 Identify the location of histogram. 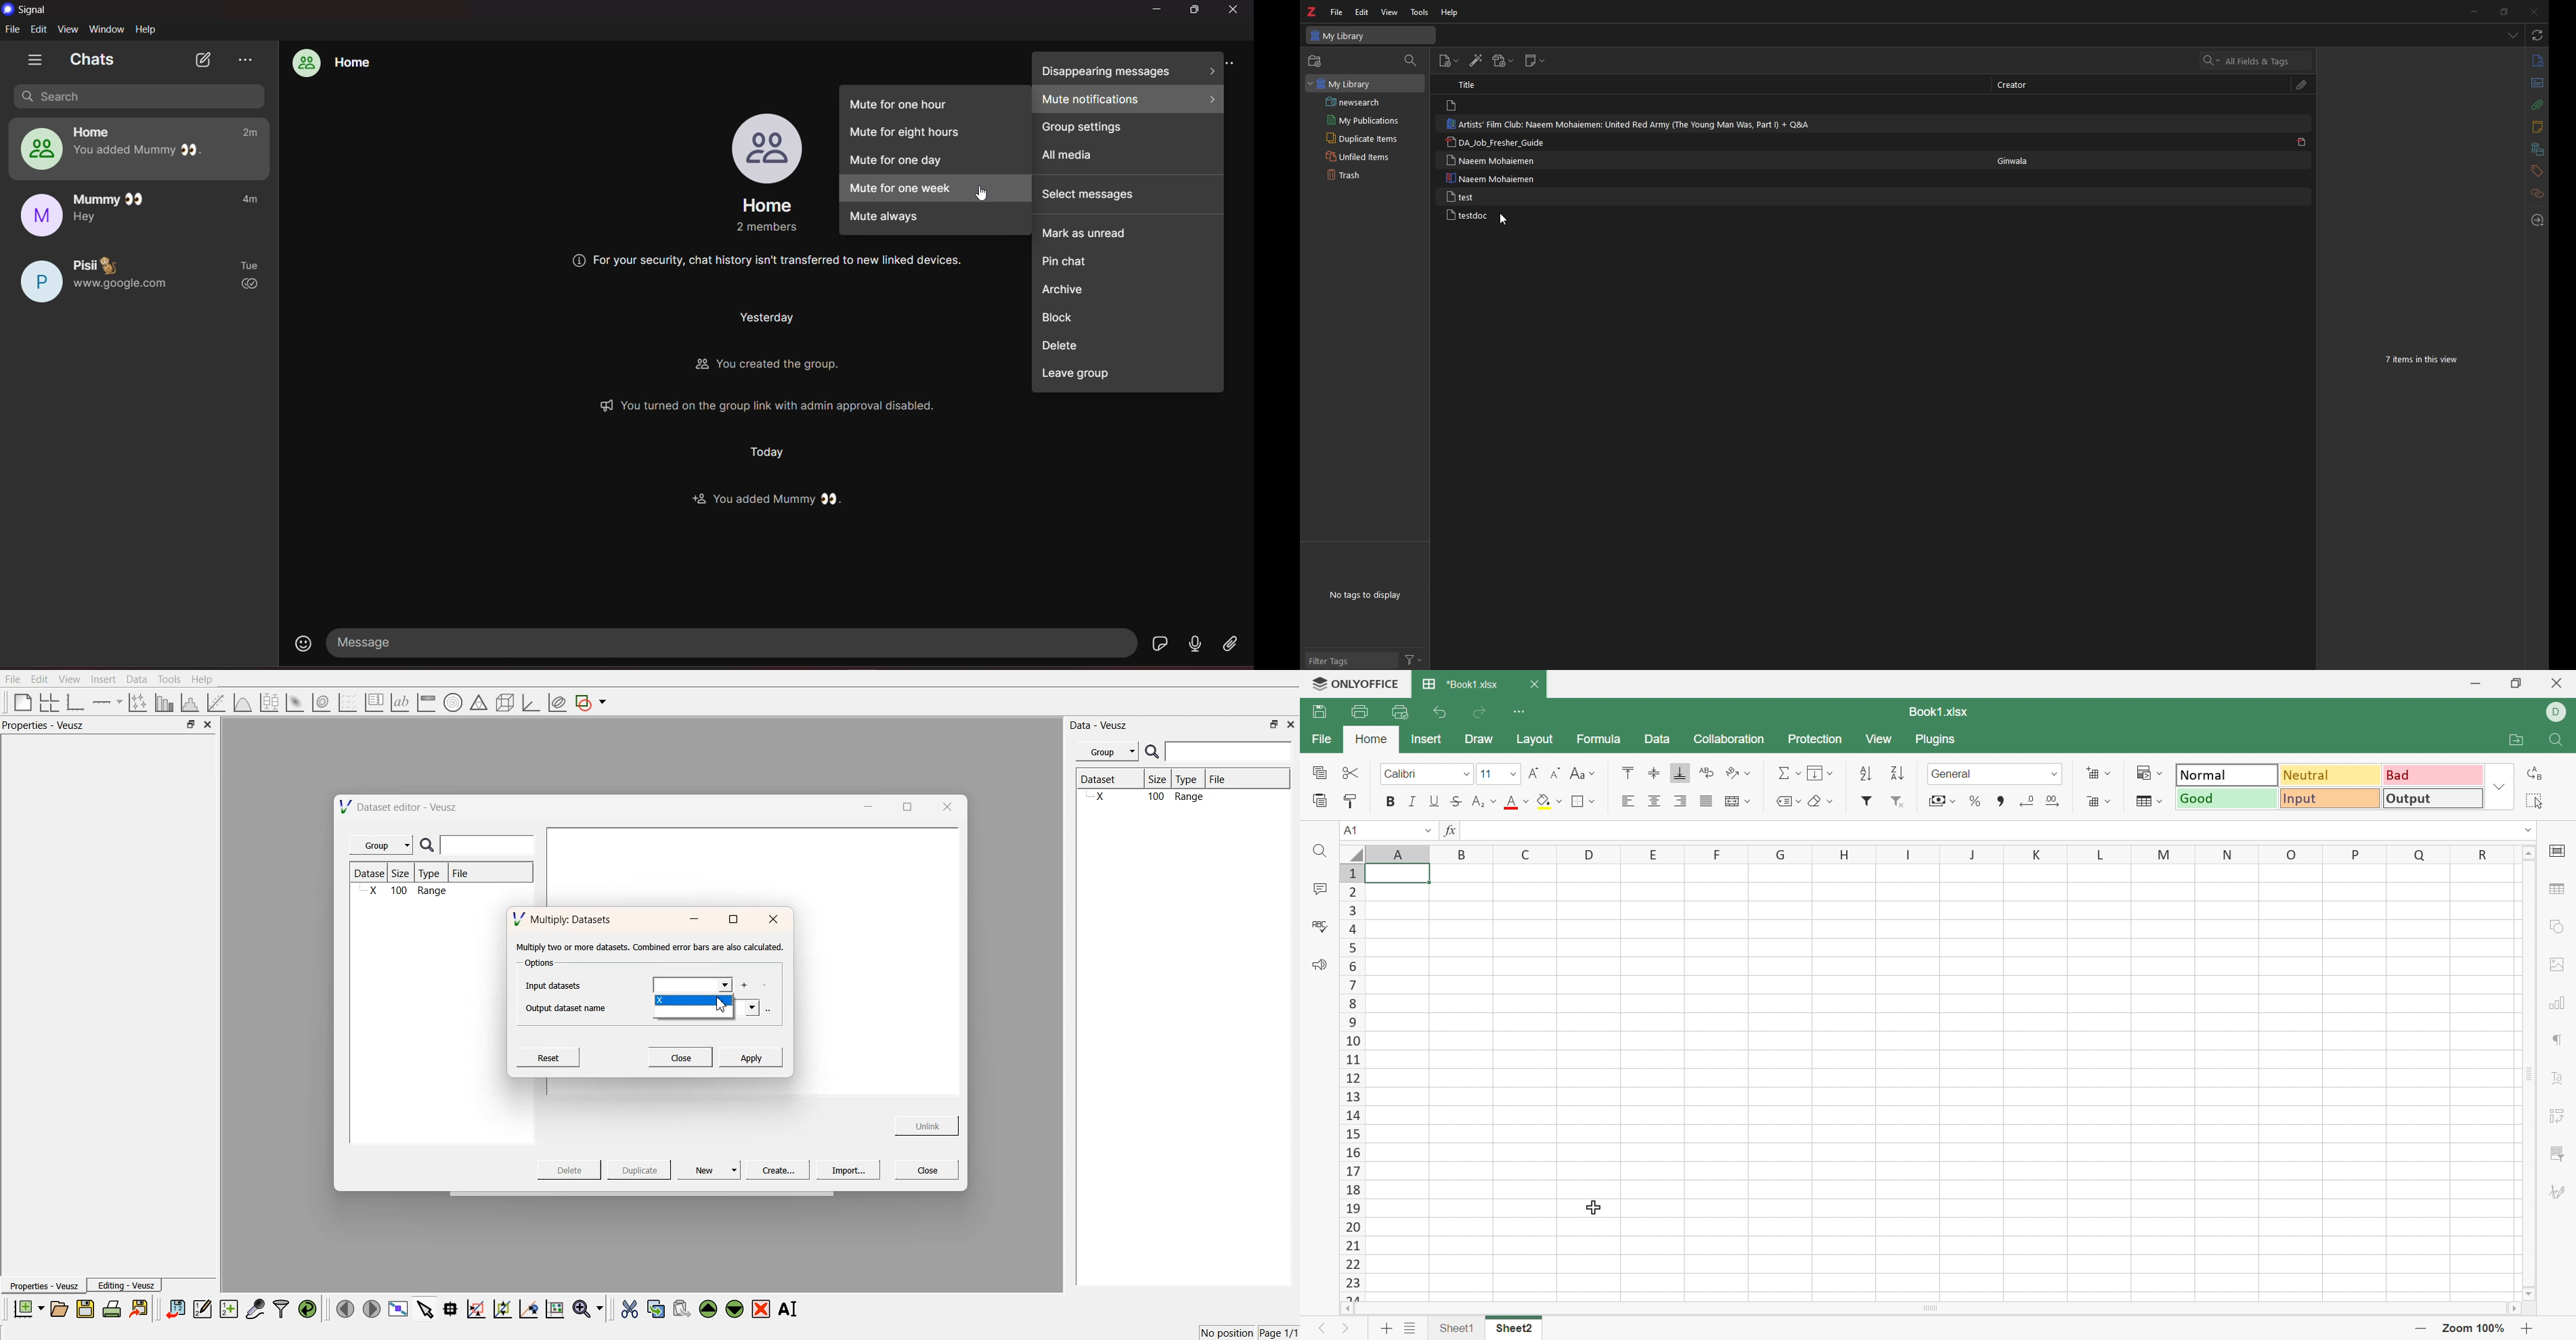
(192, 702).